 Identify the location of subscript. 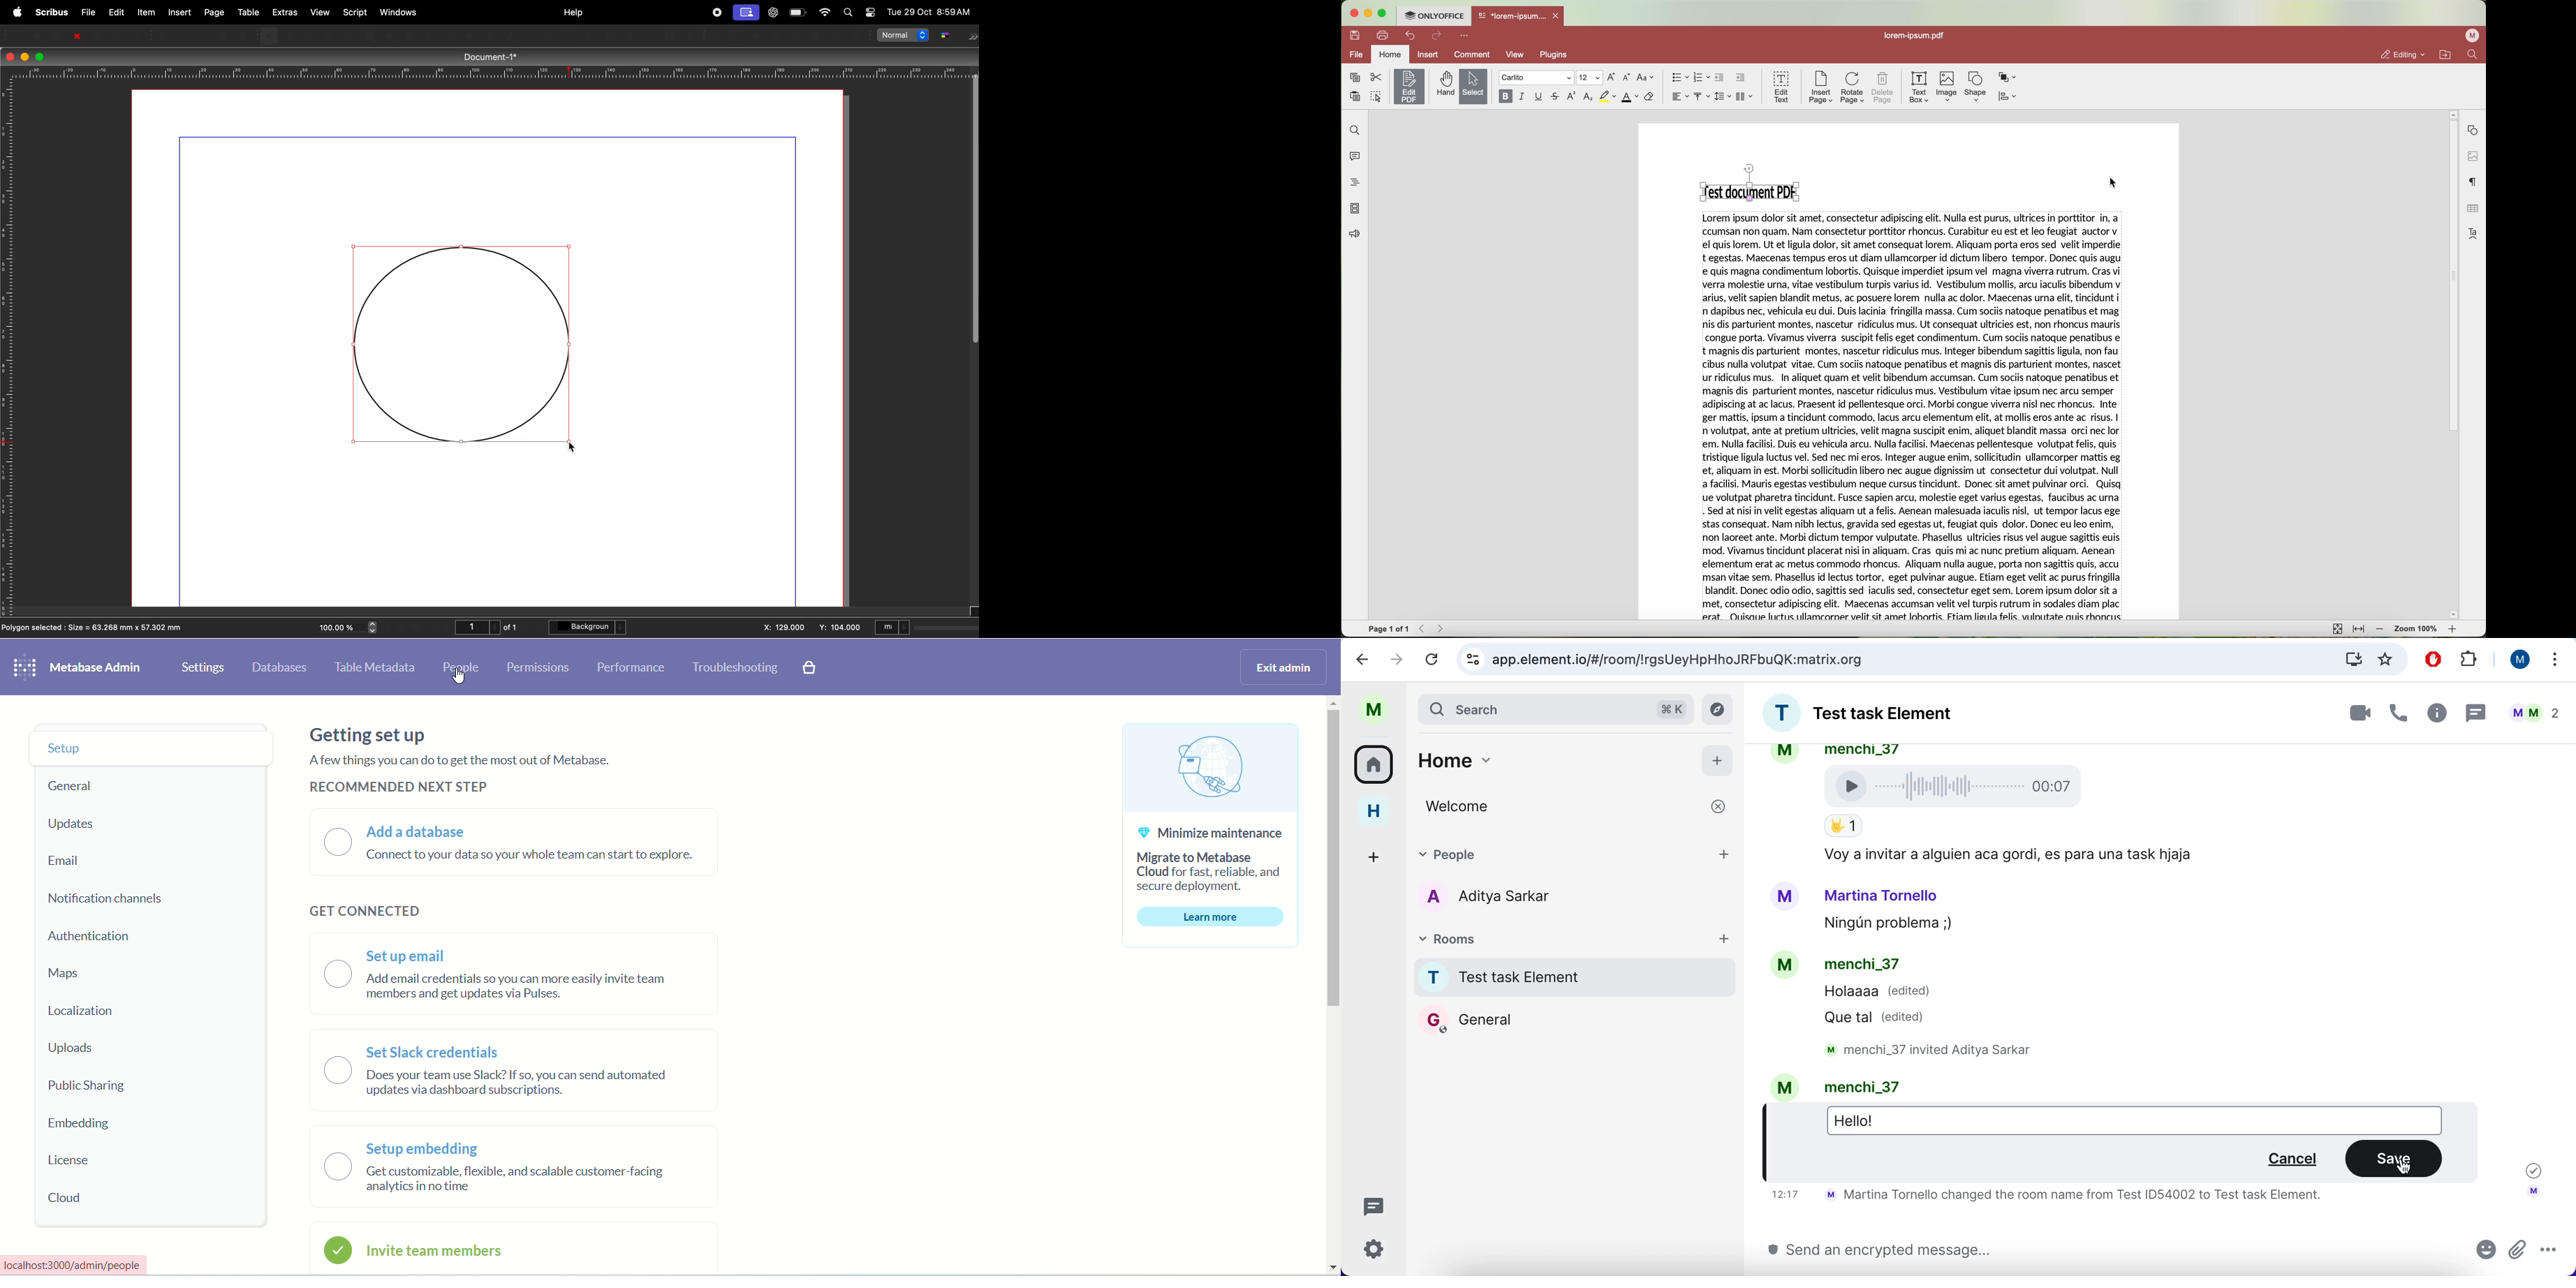
(1588, 97).